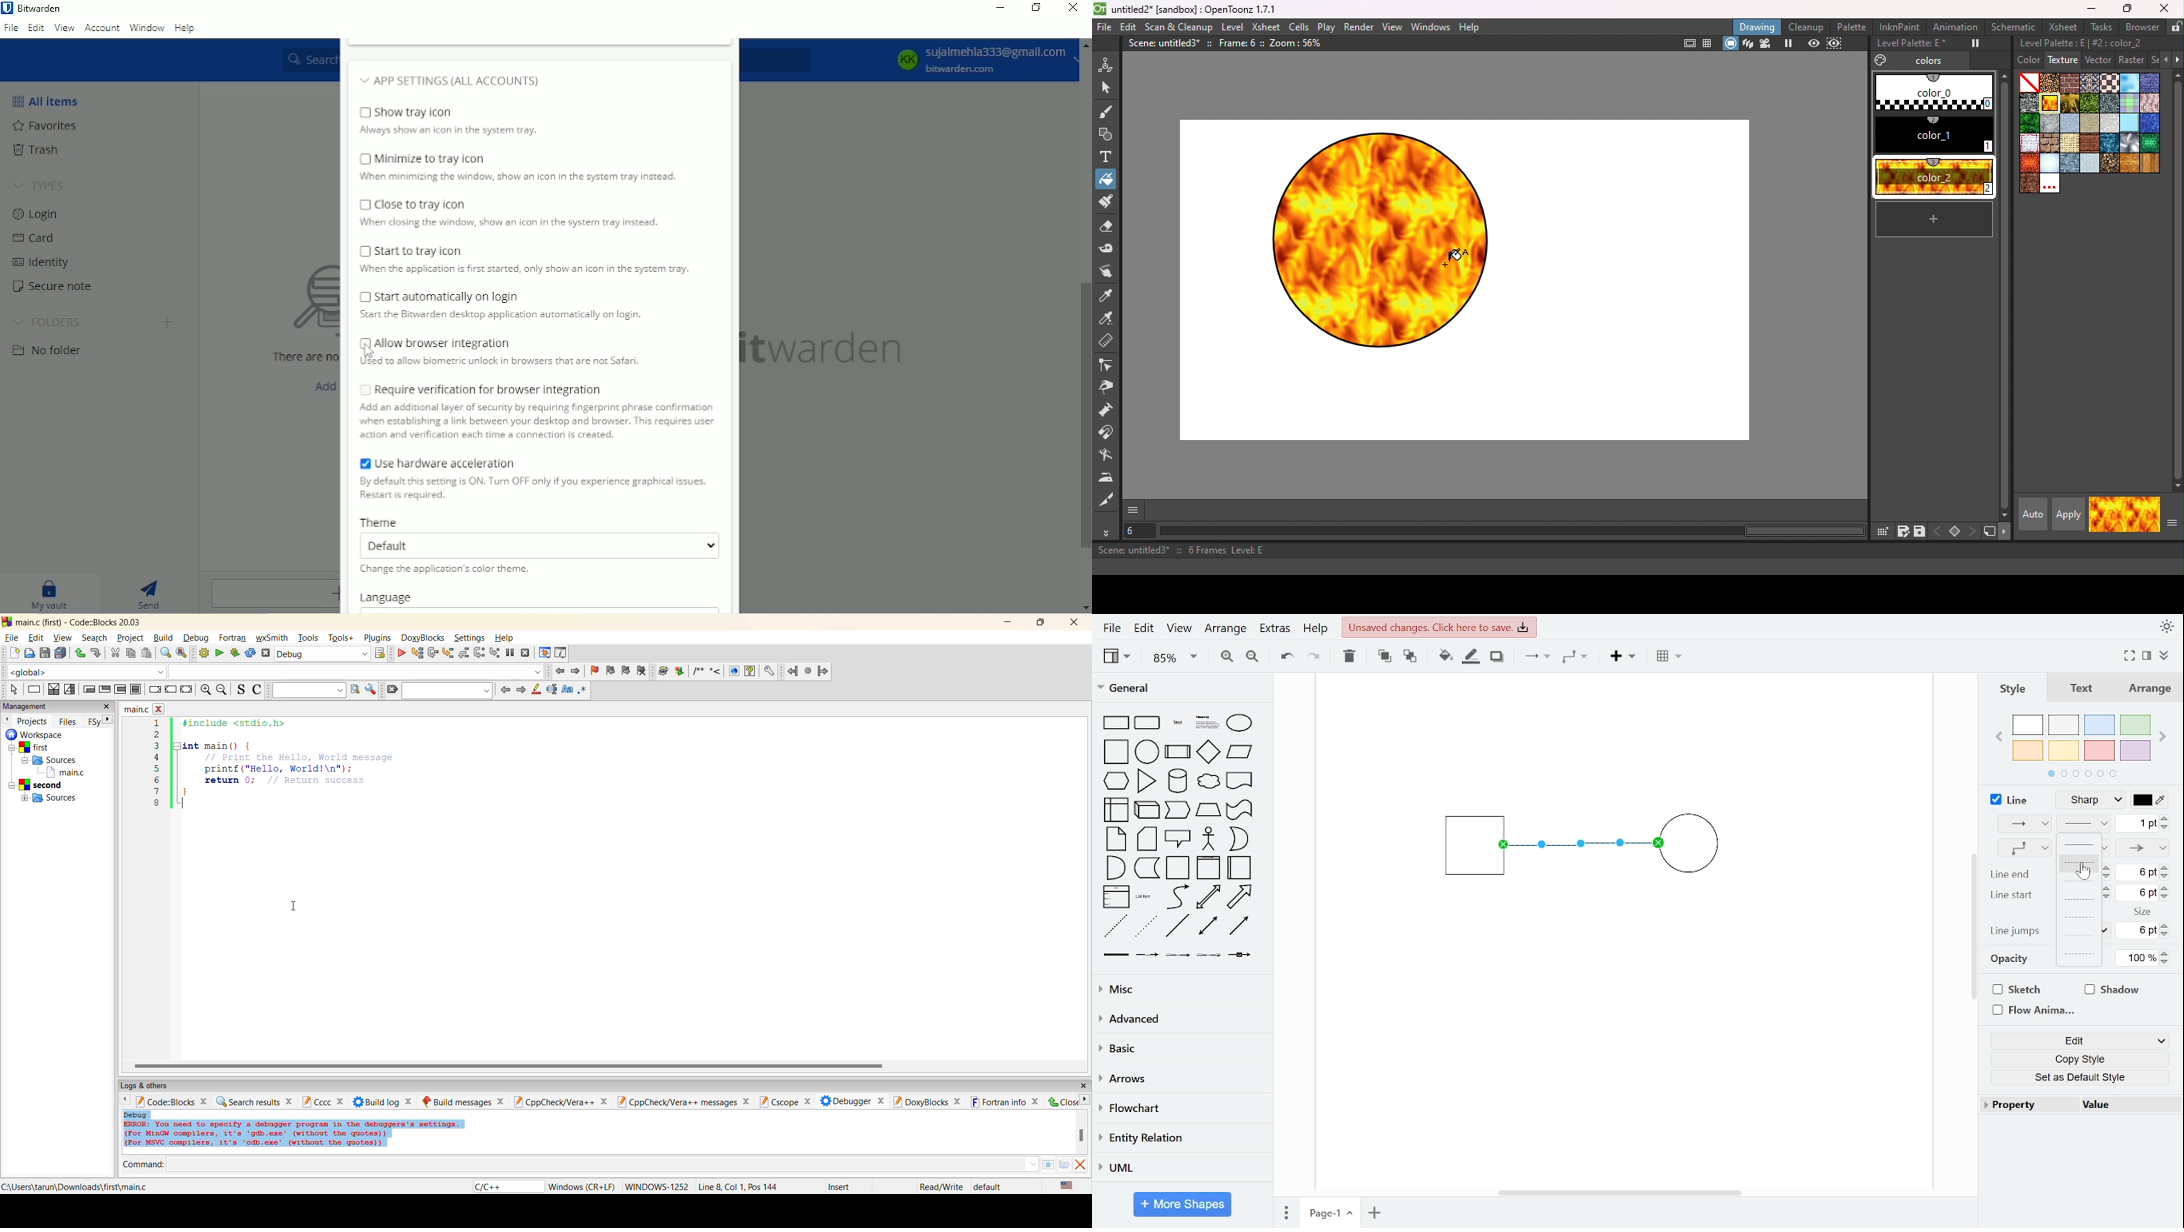 Image resolution: width=2184 pixels, height=1232 pixels. What do you see at coordinates (2175, 26) in the screenshot?
I see `Lock rooms tab` at bounding box center [2175, 26].